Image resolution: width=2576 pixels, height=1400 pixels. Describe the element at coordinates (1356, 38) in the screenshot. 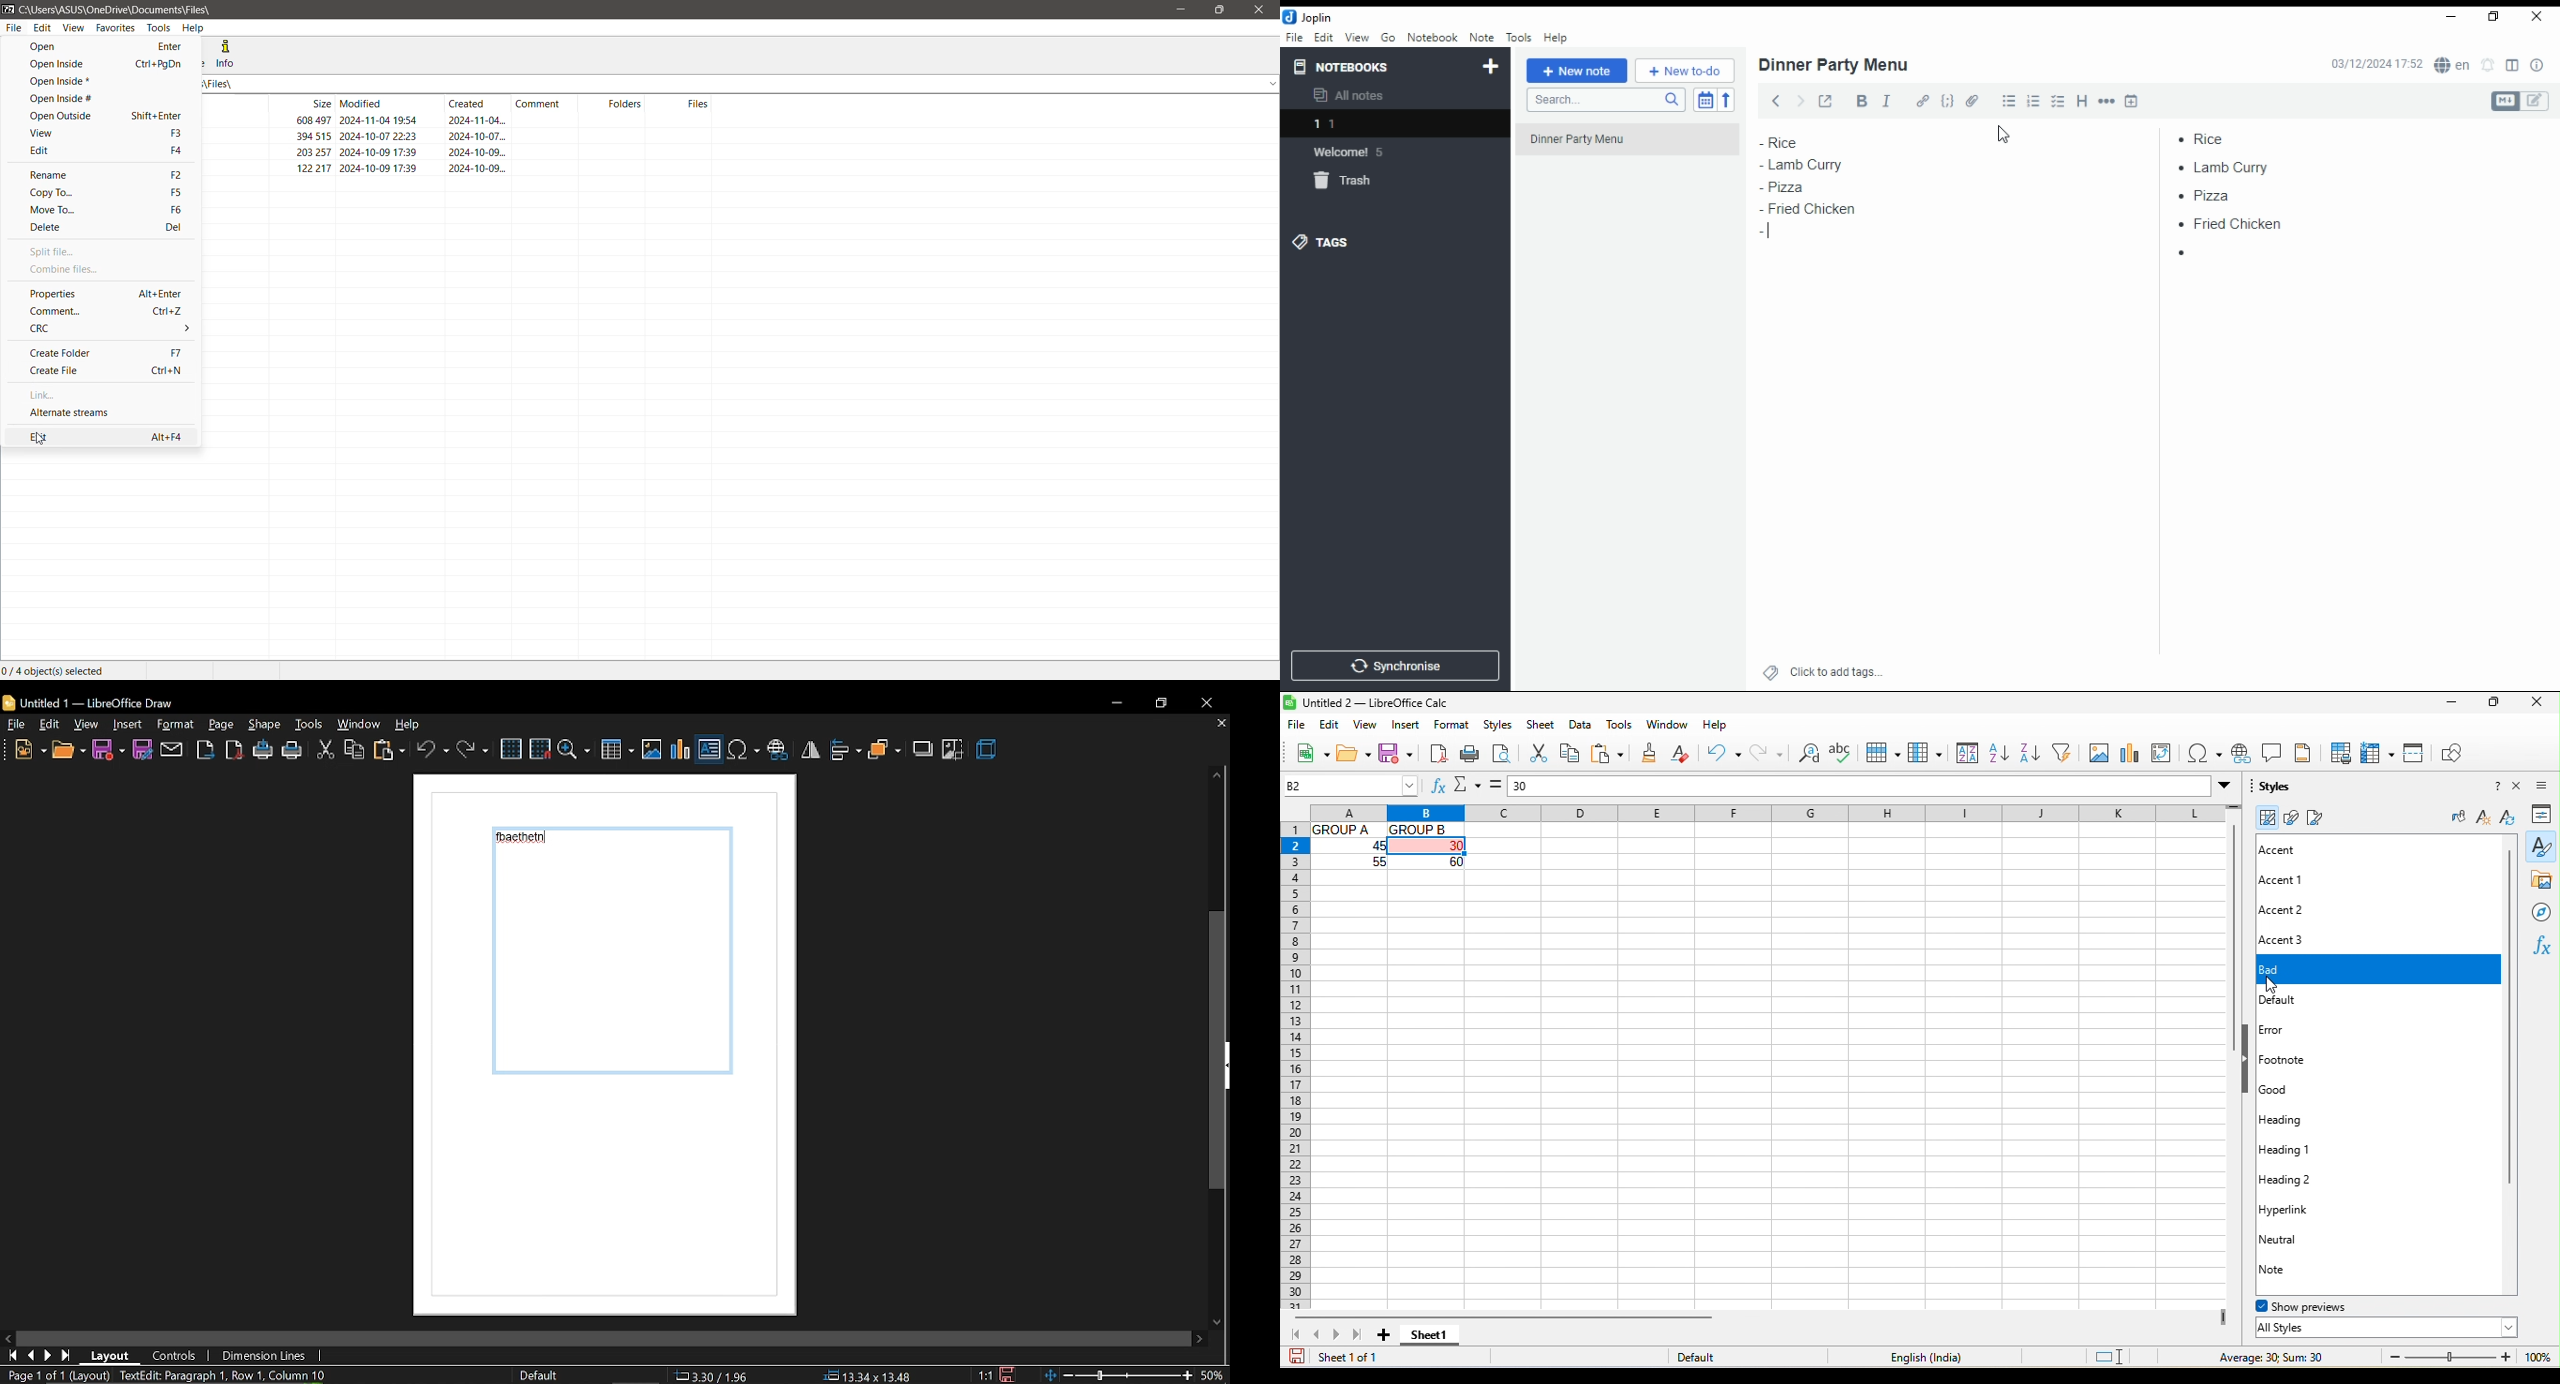

I see `view` at that location.